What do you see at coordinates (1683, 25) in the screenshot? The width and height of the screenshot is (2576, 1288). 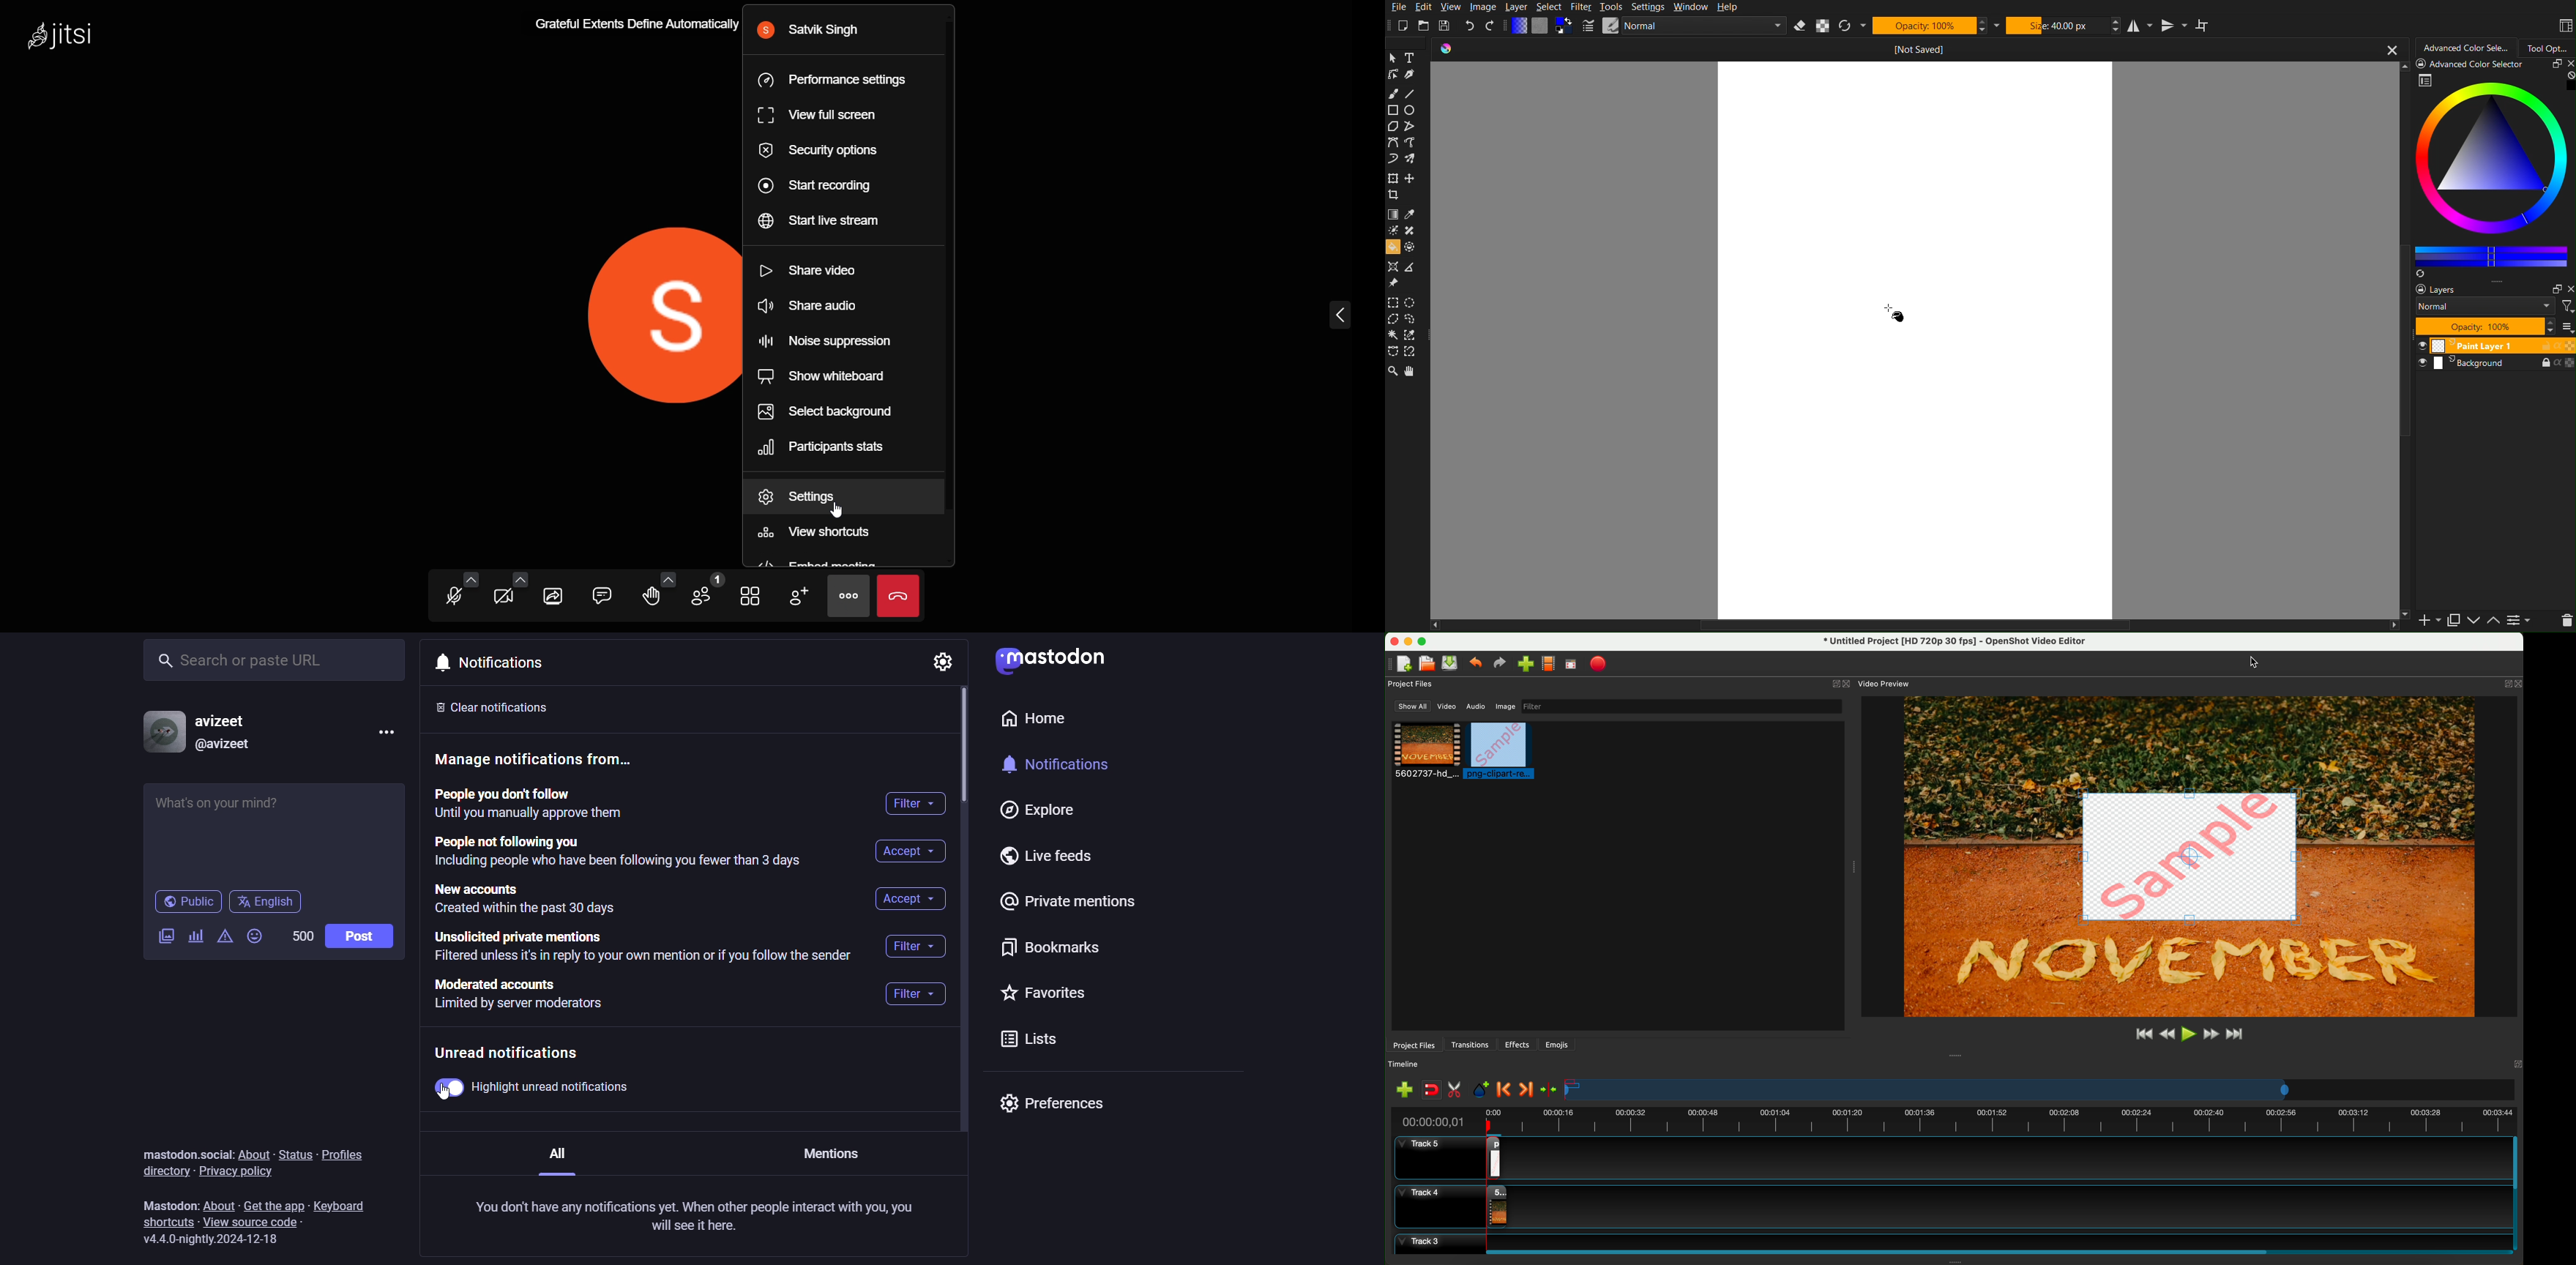 I see `Normal` at bounding box center [1683, 25].